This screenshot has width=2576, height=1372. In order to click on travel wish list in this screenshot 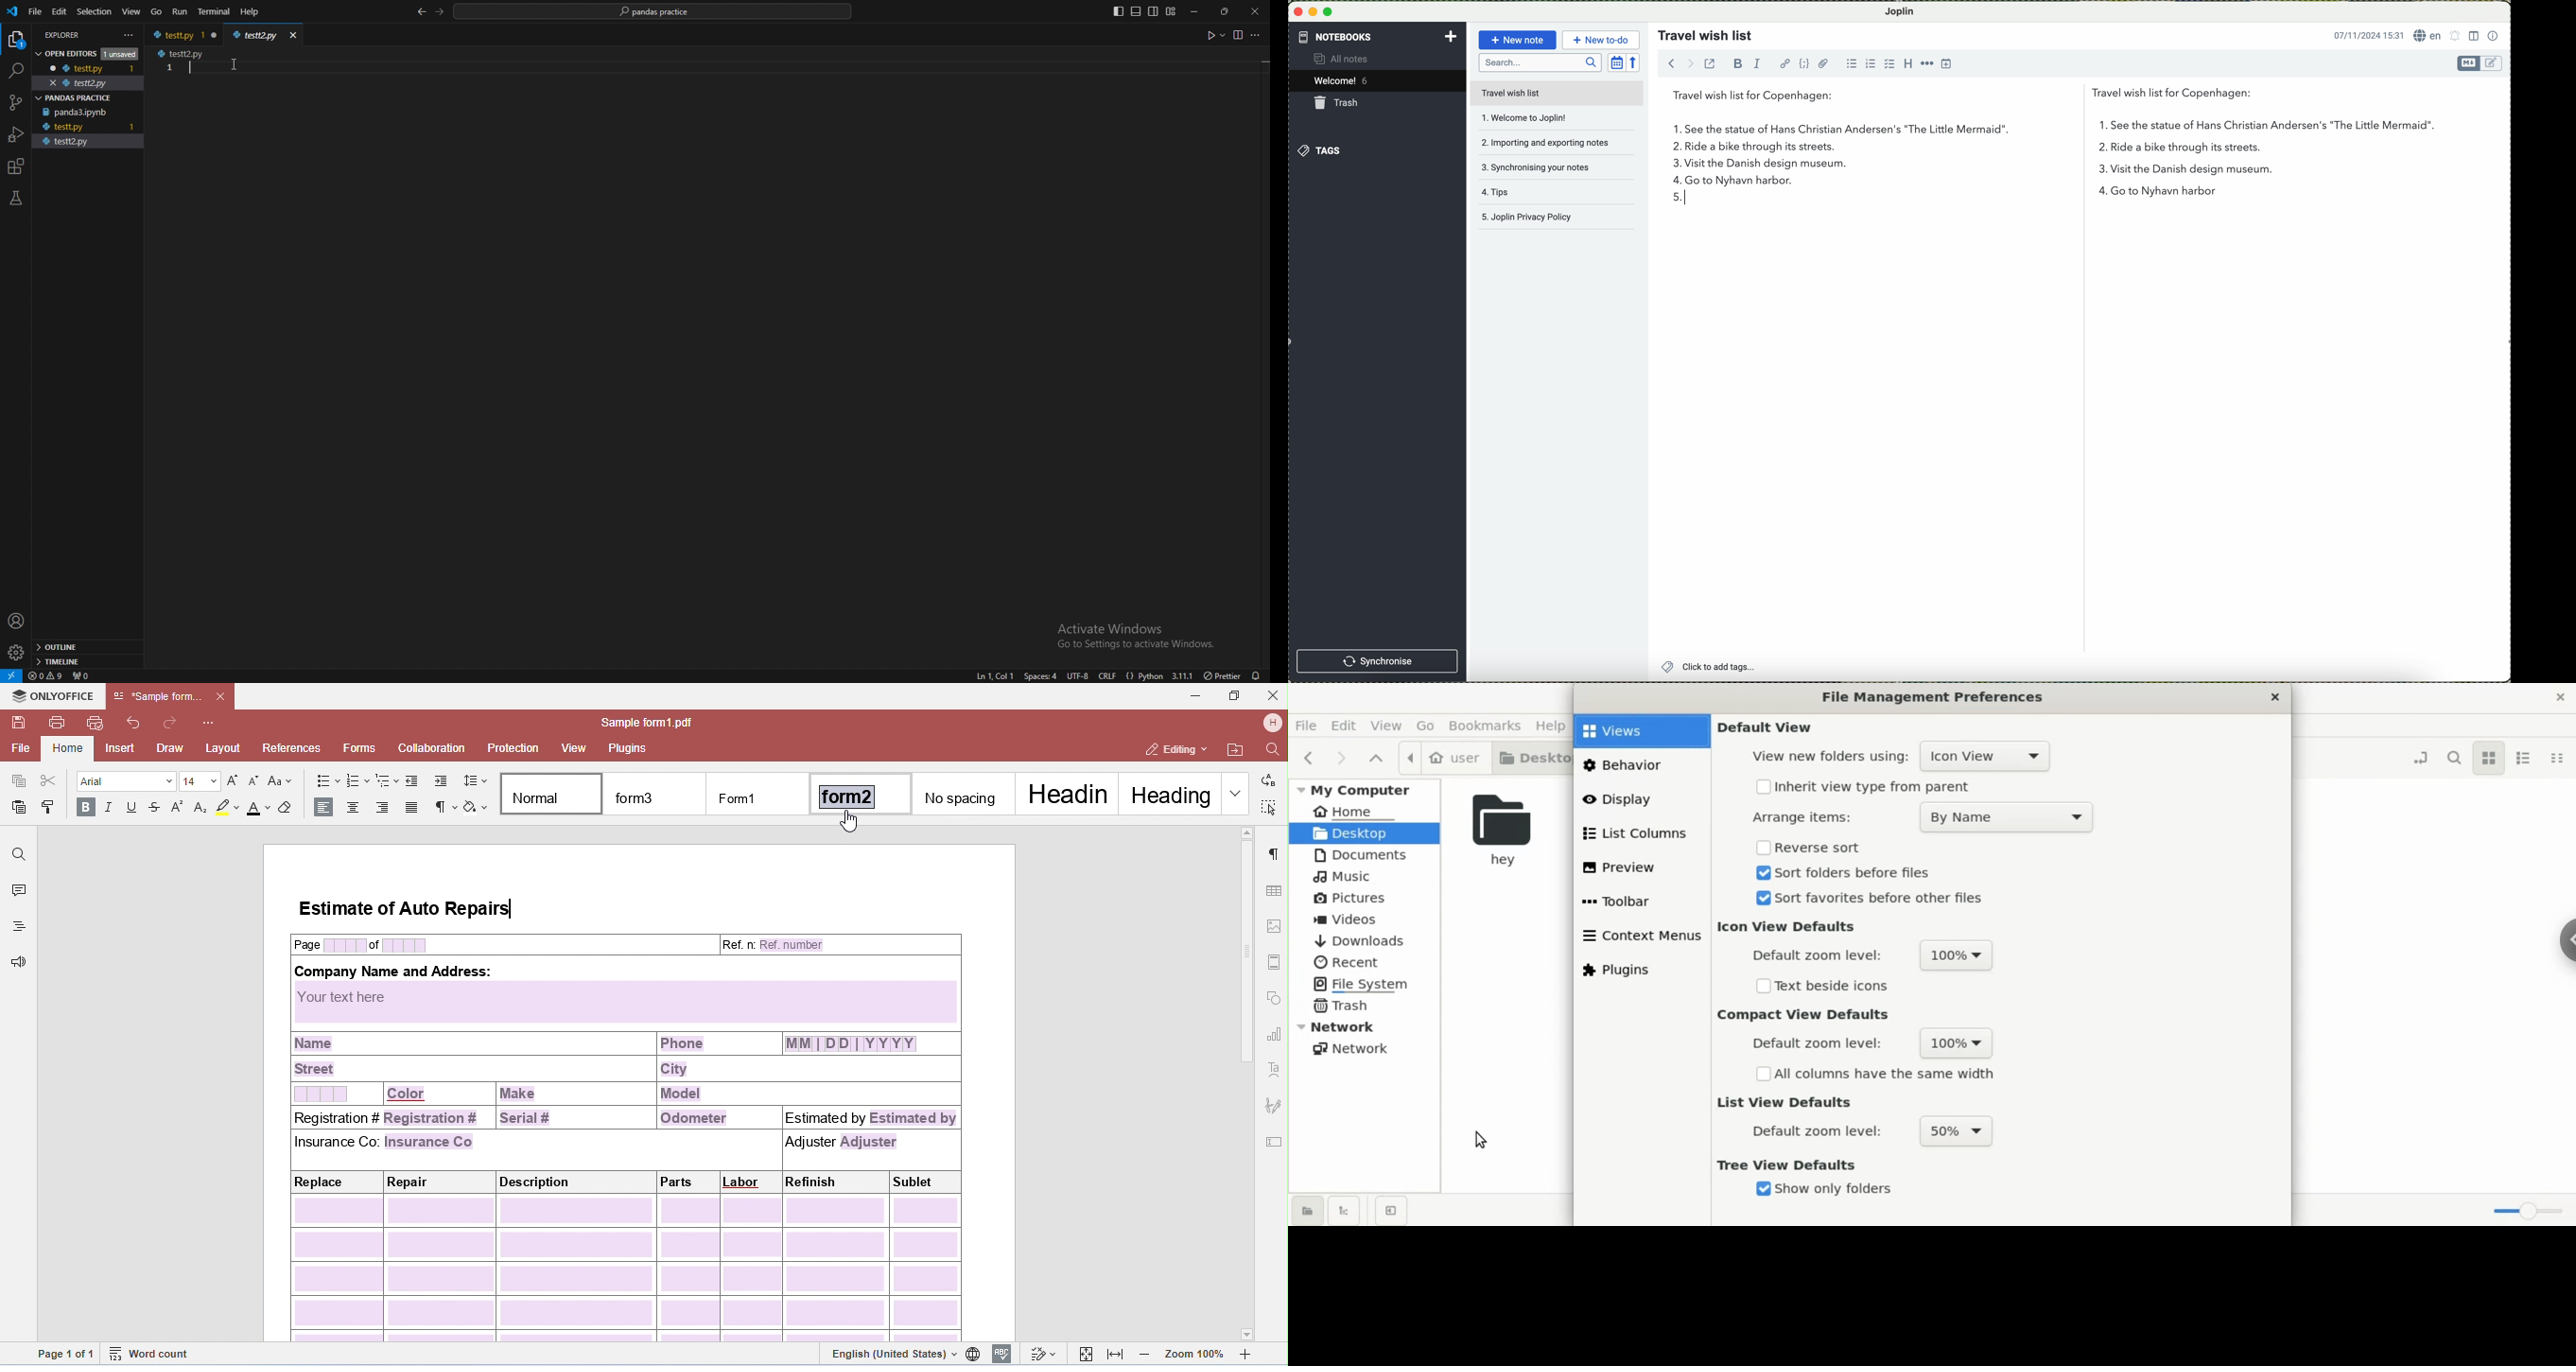, I will do `click(1701, 32)`.